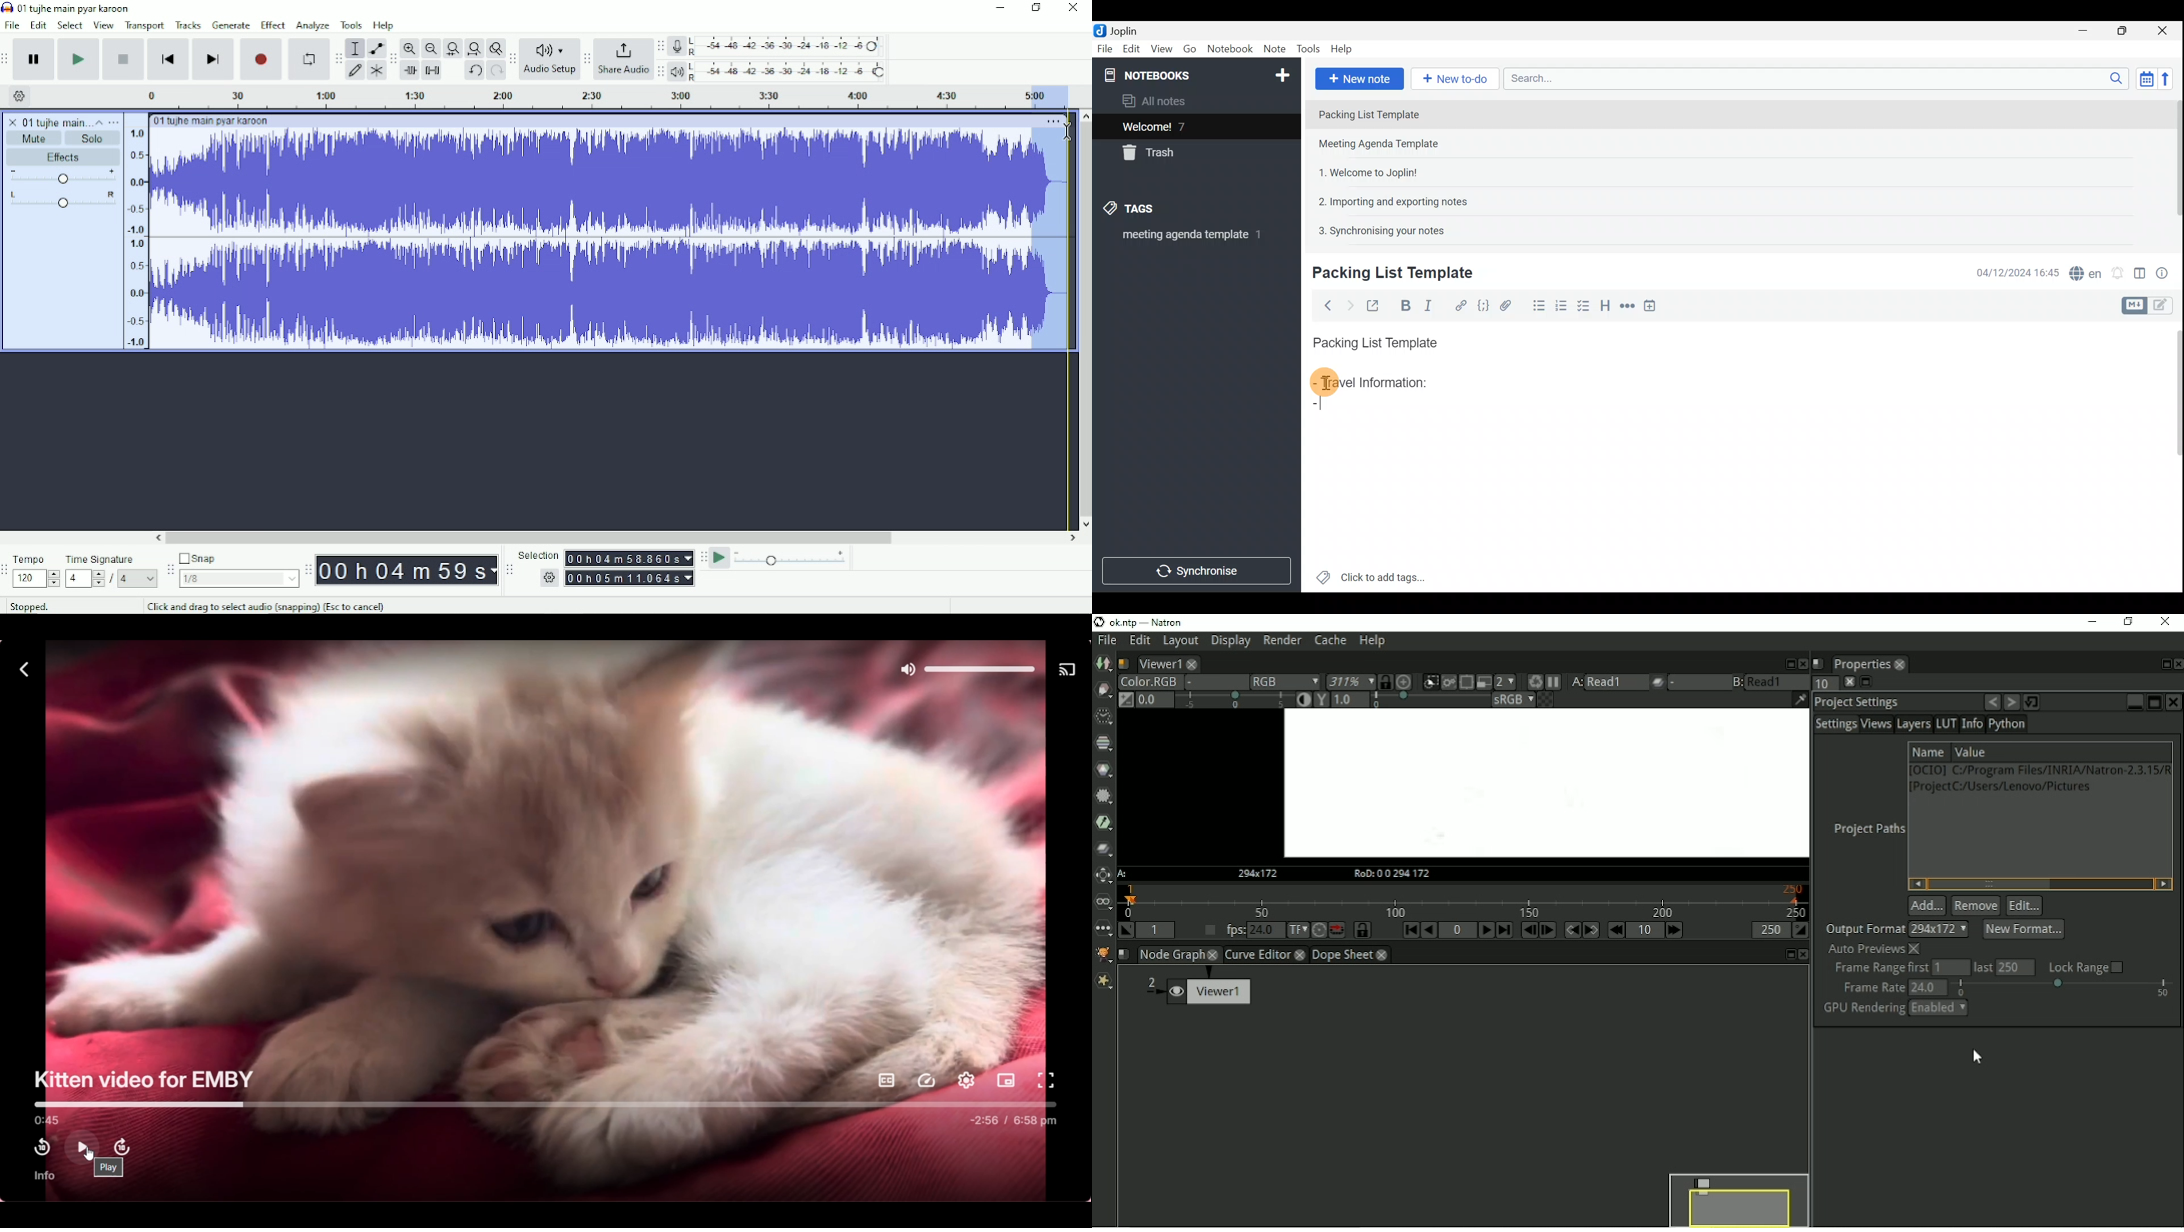 The height and width of the screenshot is (1232, 2184). What do you see at coordinates (1158, 101) in the screenshot?
I see `All notes` at bounding box center [1158, 101].